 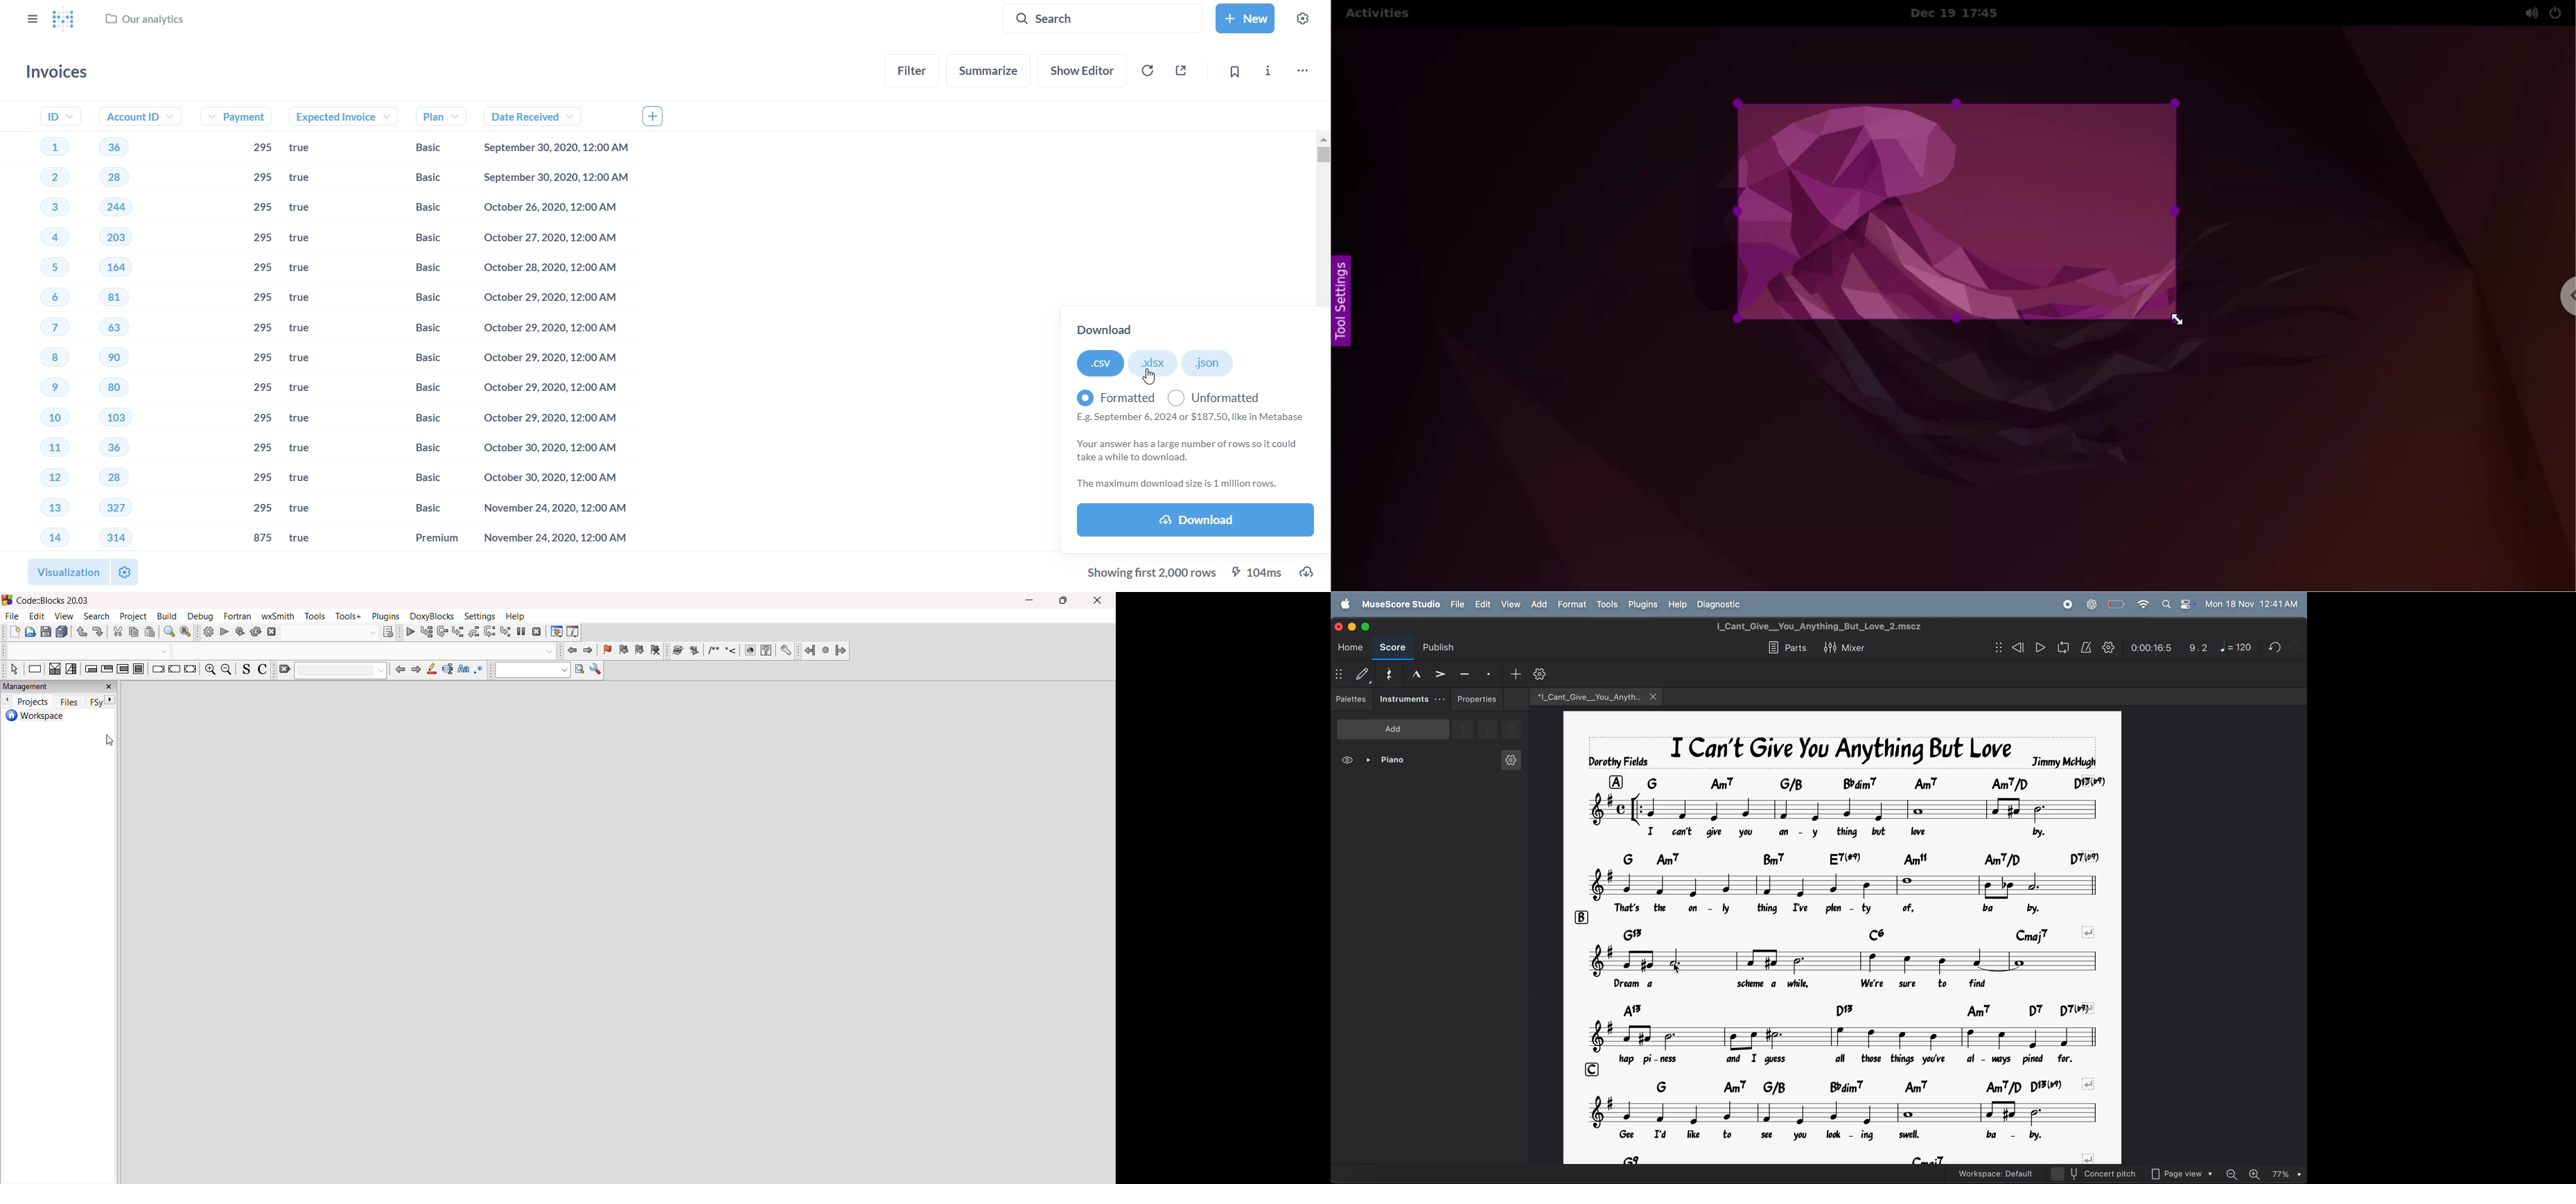 I want to click on go downward, so click(x=1489, y=729).